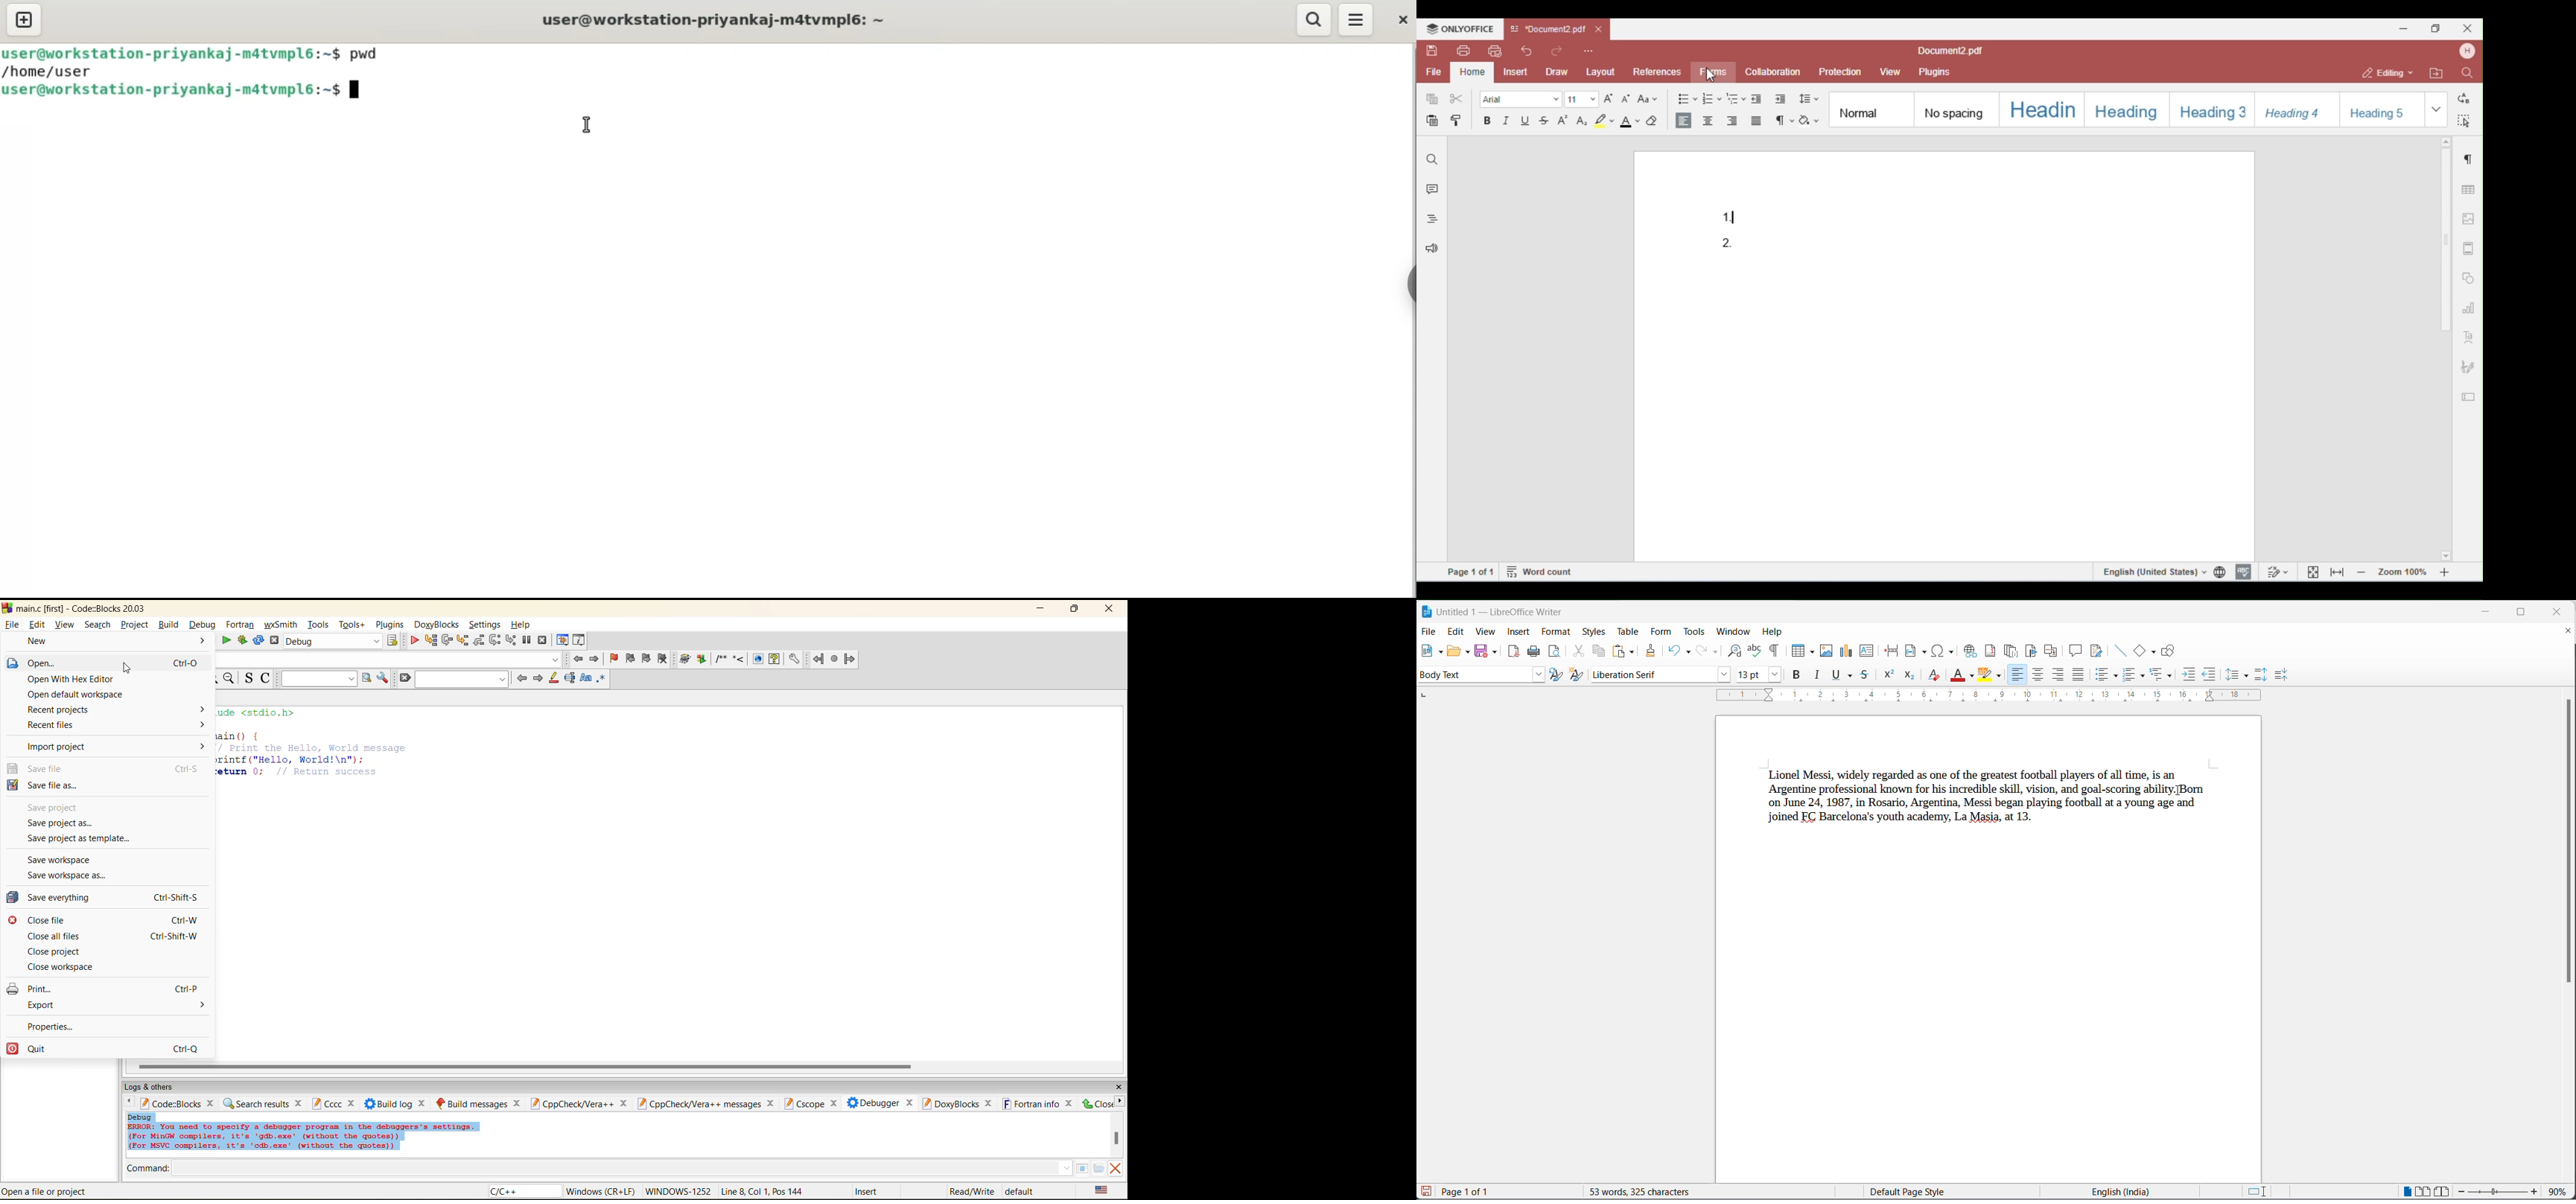 The height and width of the screenshot is (1204, 2576). Describe the element at coordinates (1851, 676) in the screenshot. I see `underline` at that location.